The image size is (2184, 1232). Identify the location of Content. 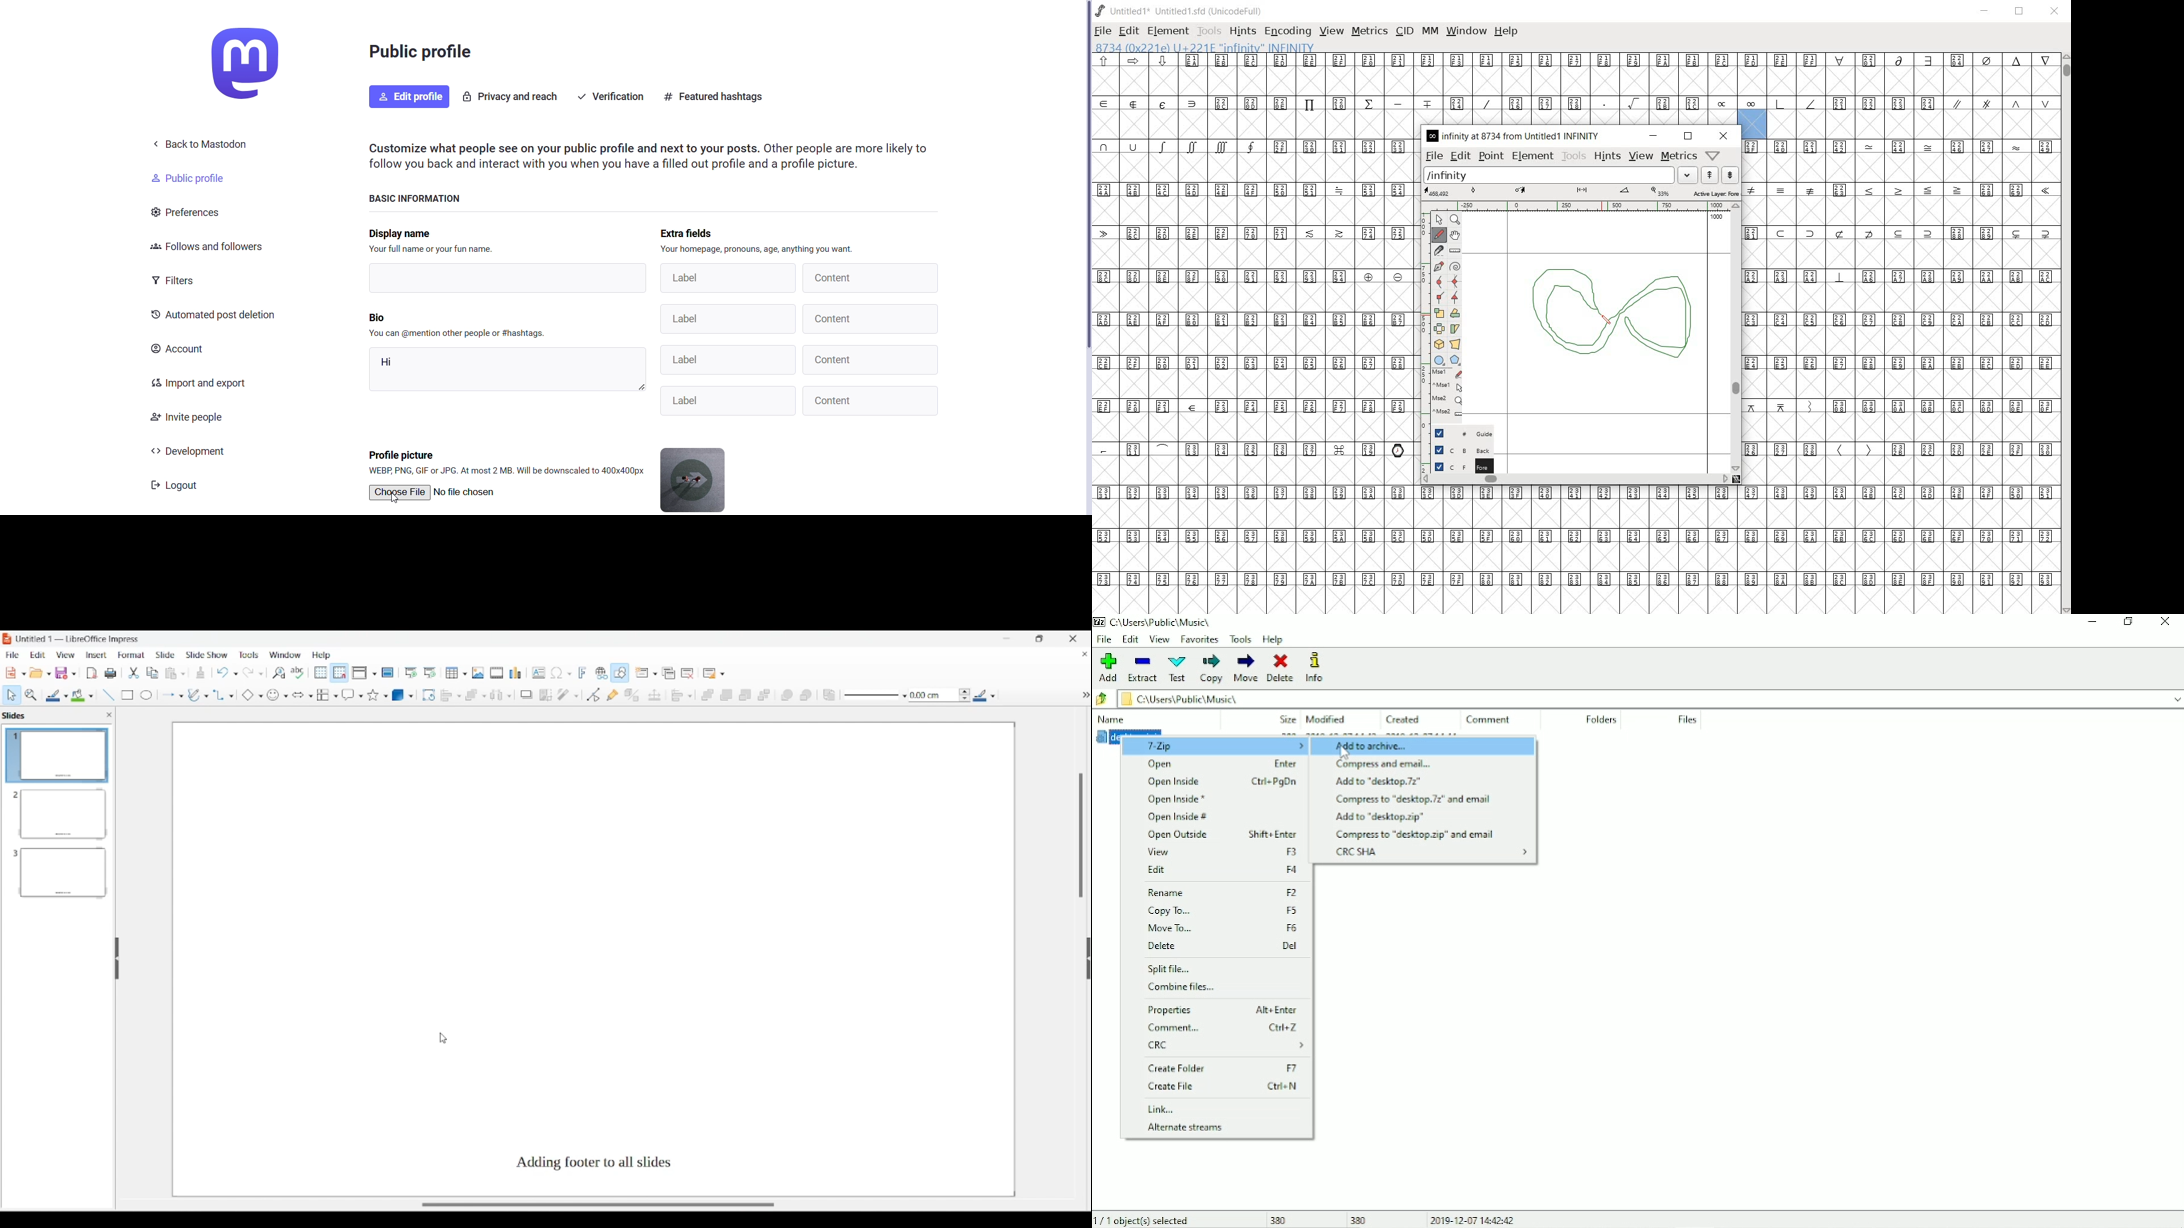
(871, 318).